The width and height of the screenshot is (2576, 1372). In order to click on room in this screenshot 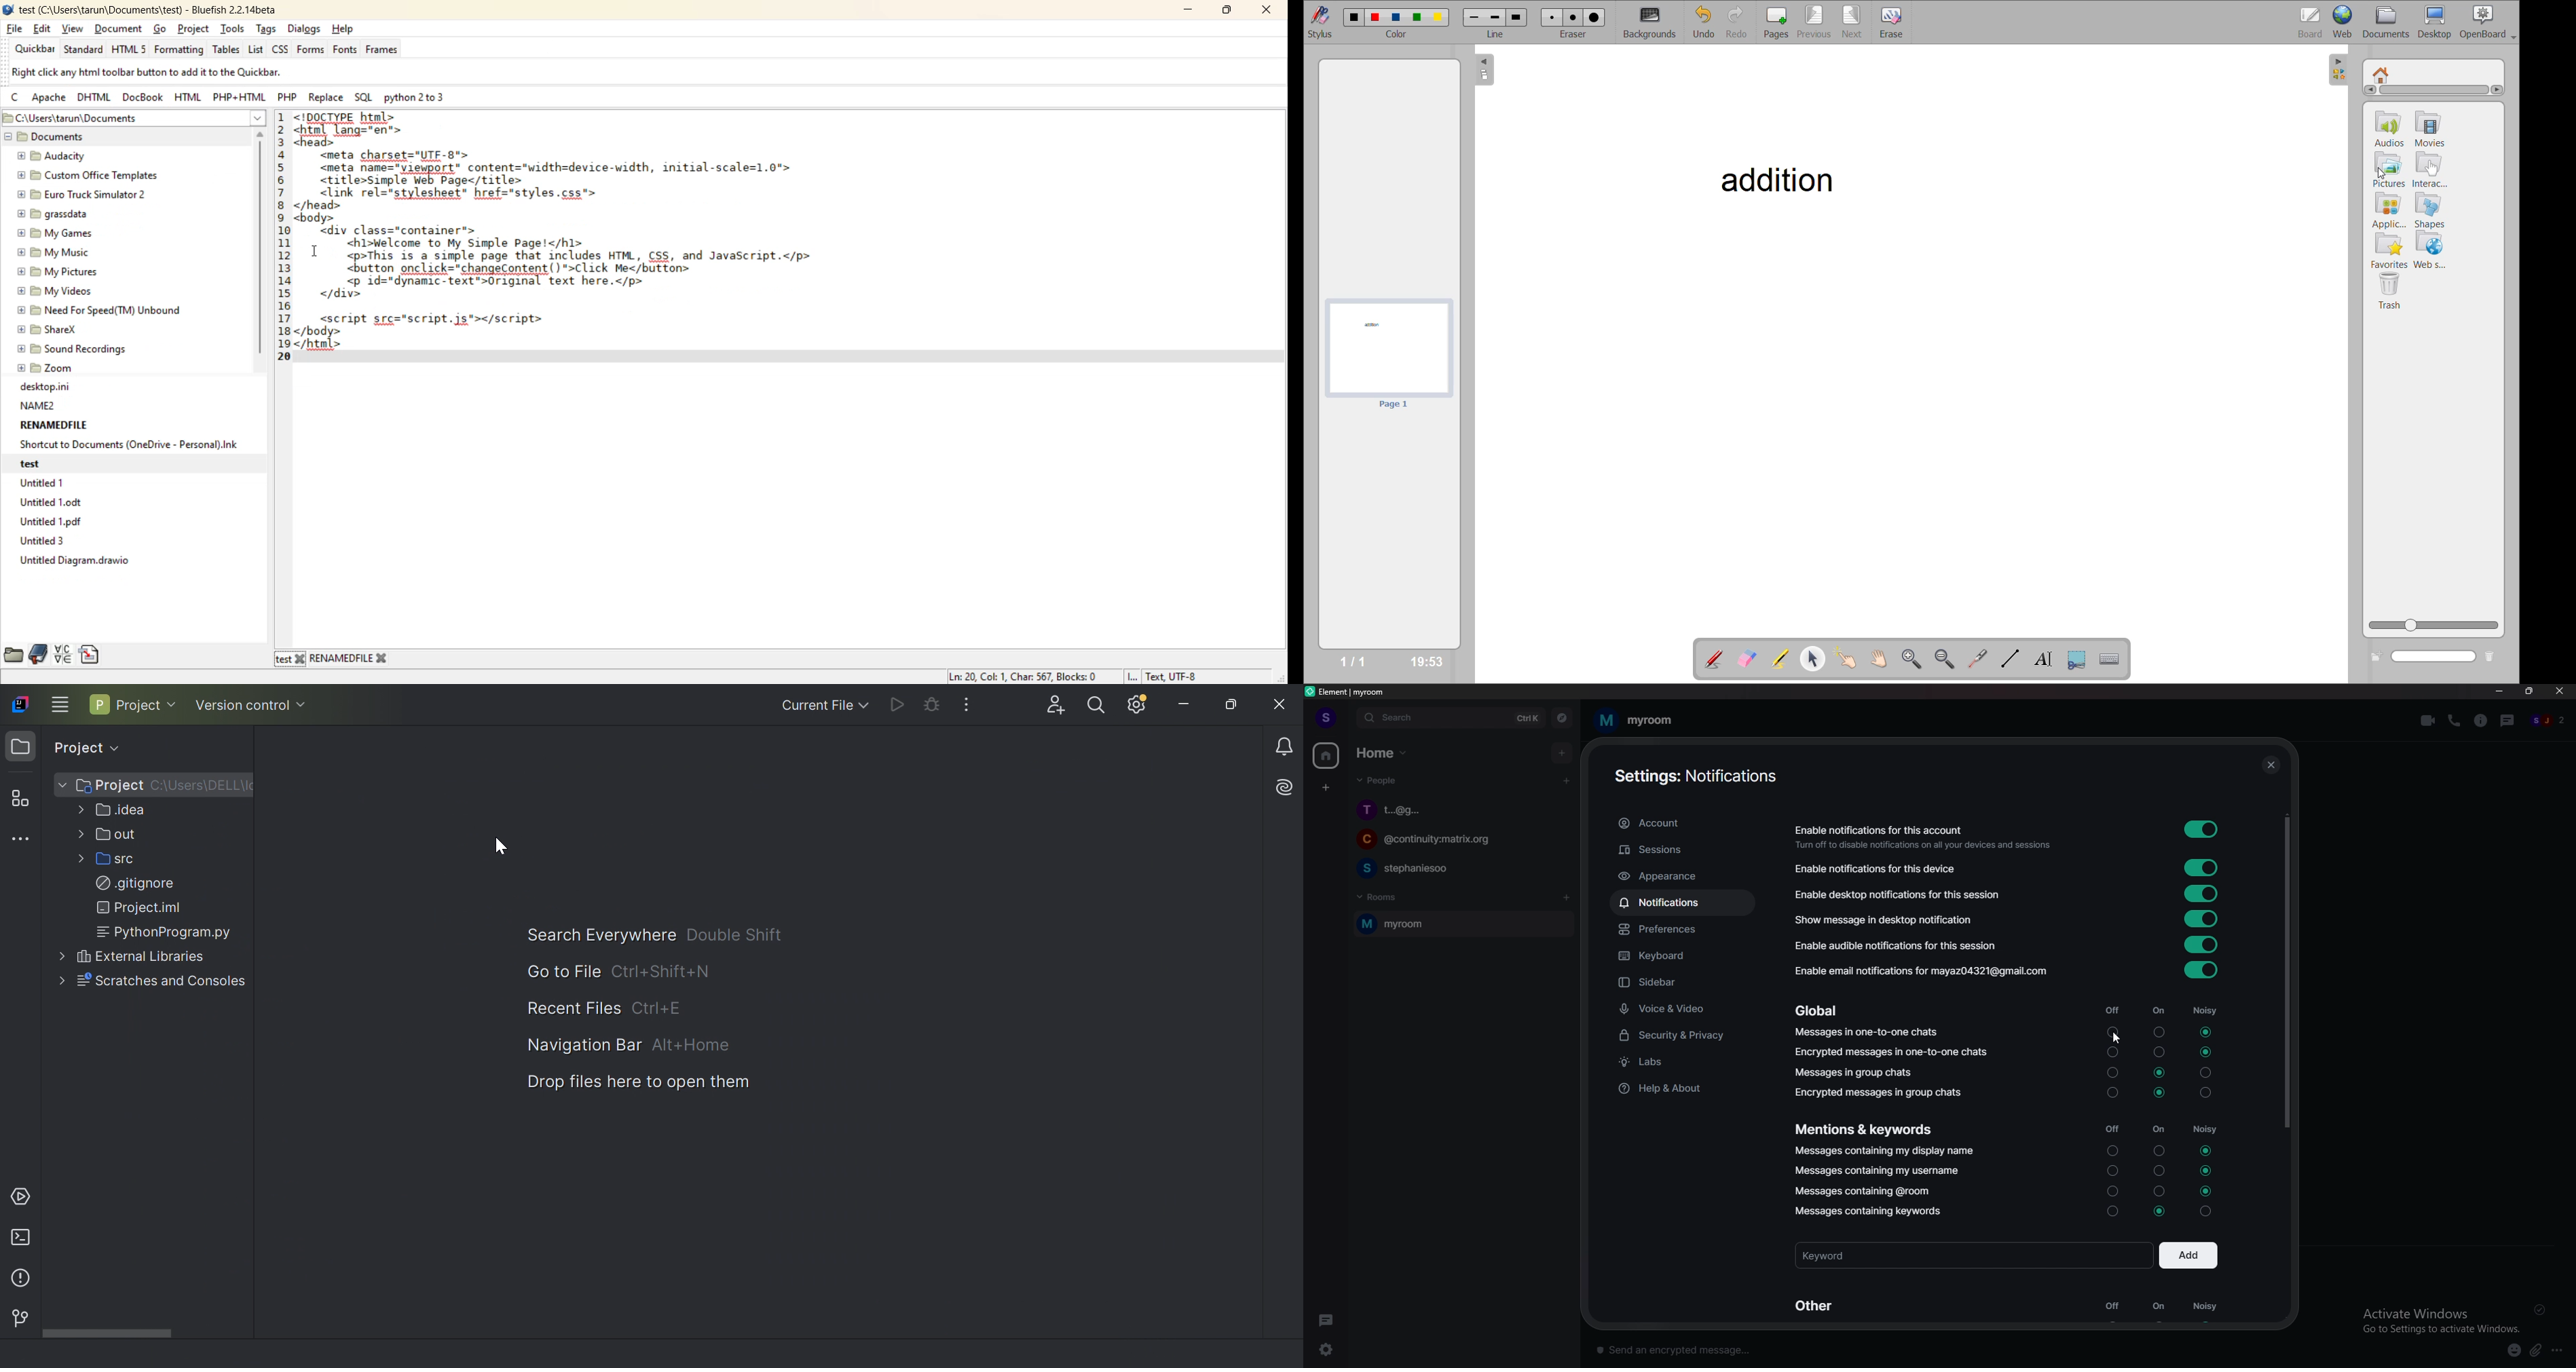, I will do `click(1462, 924)`.